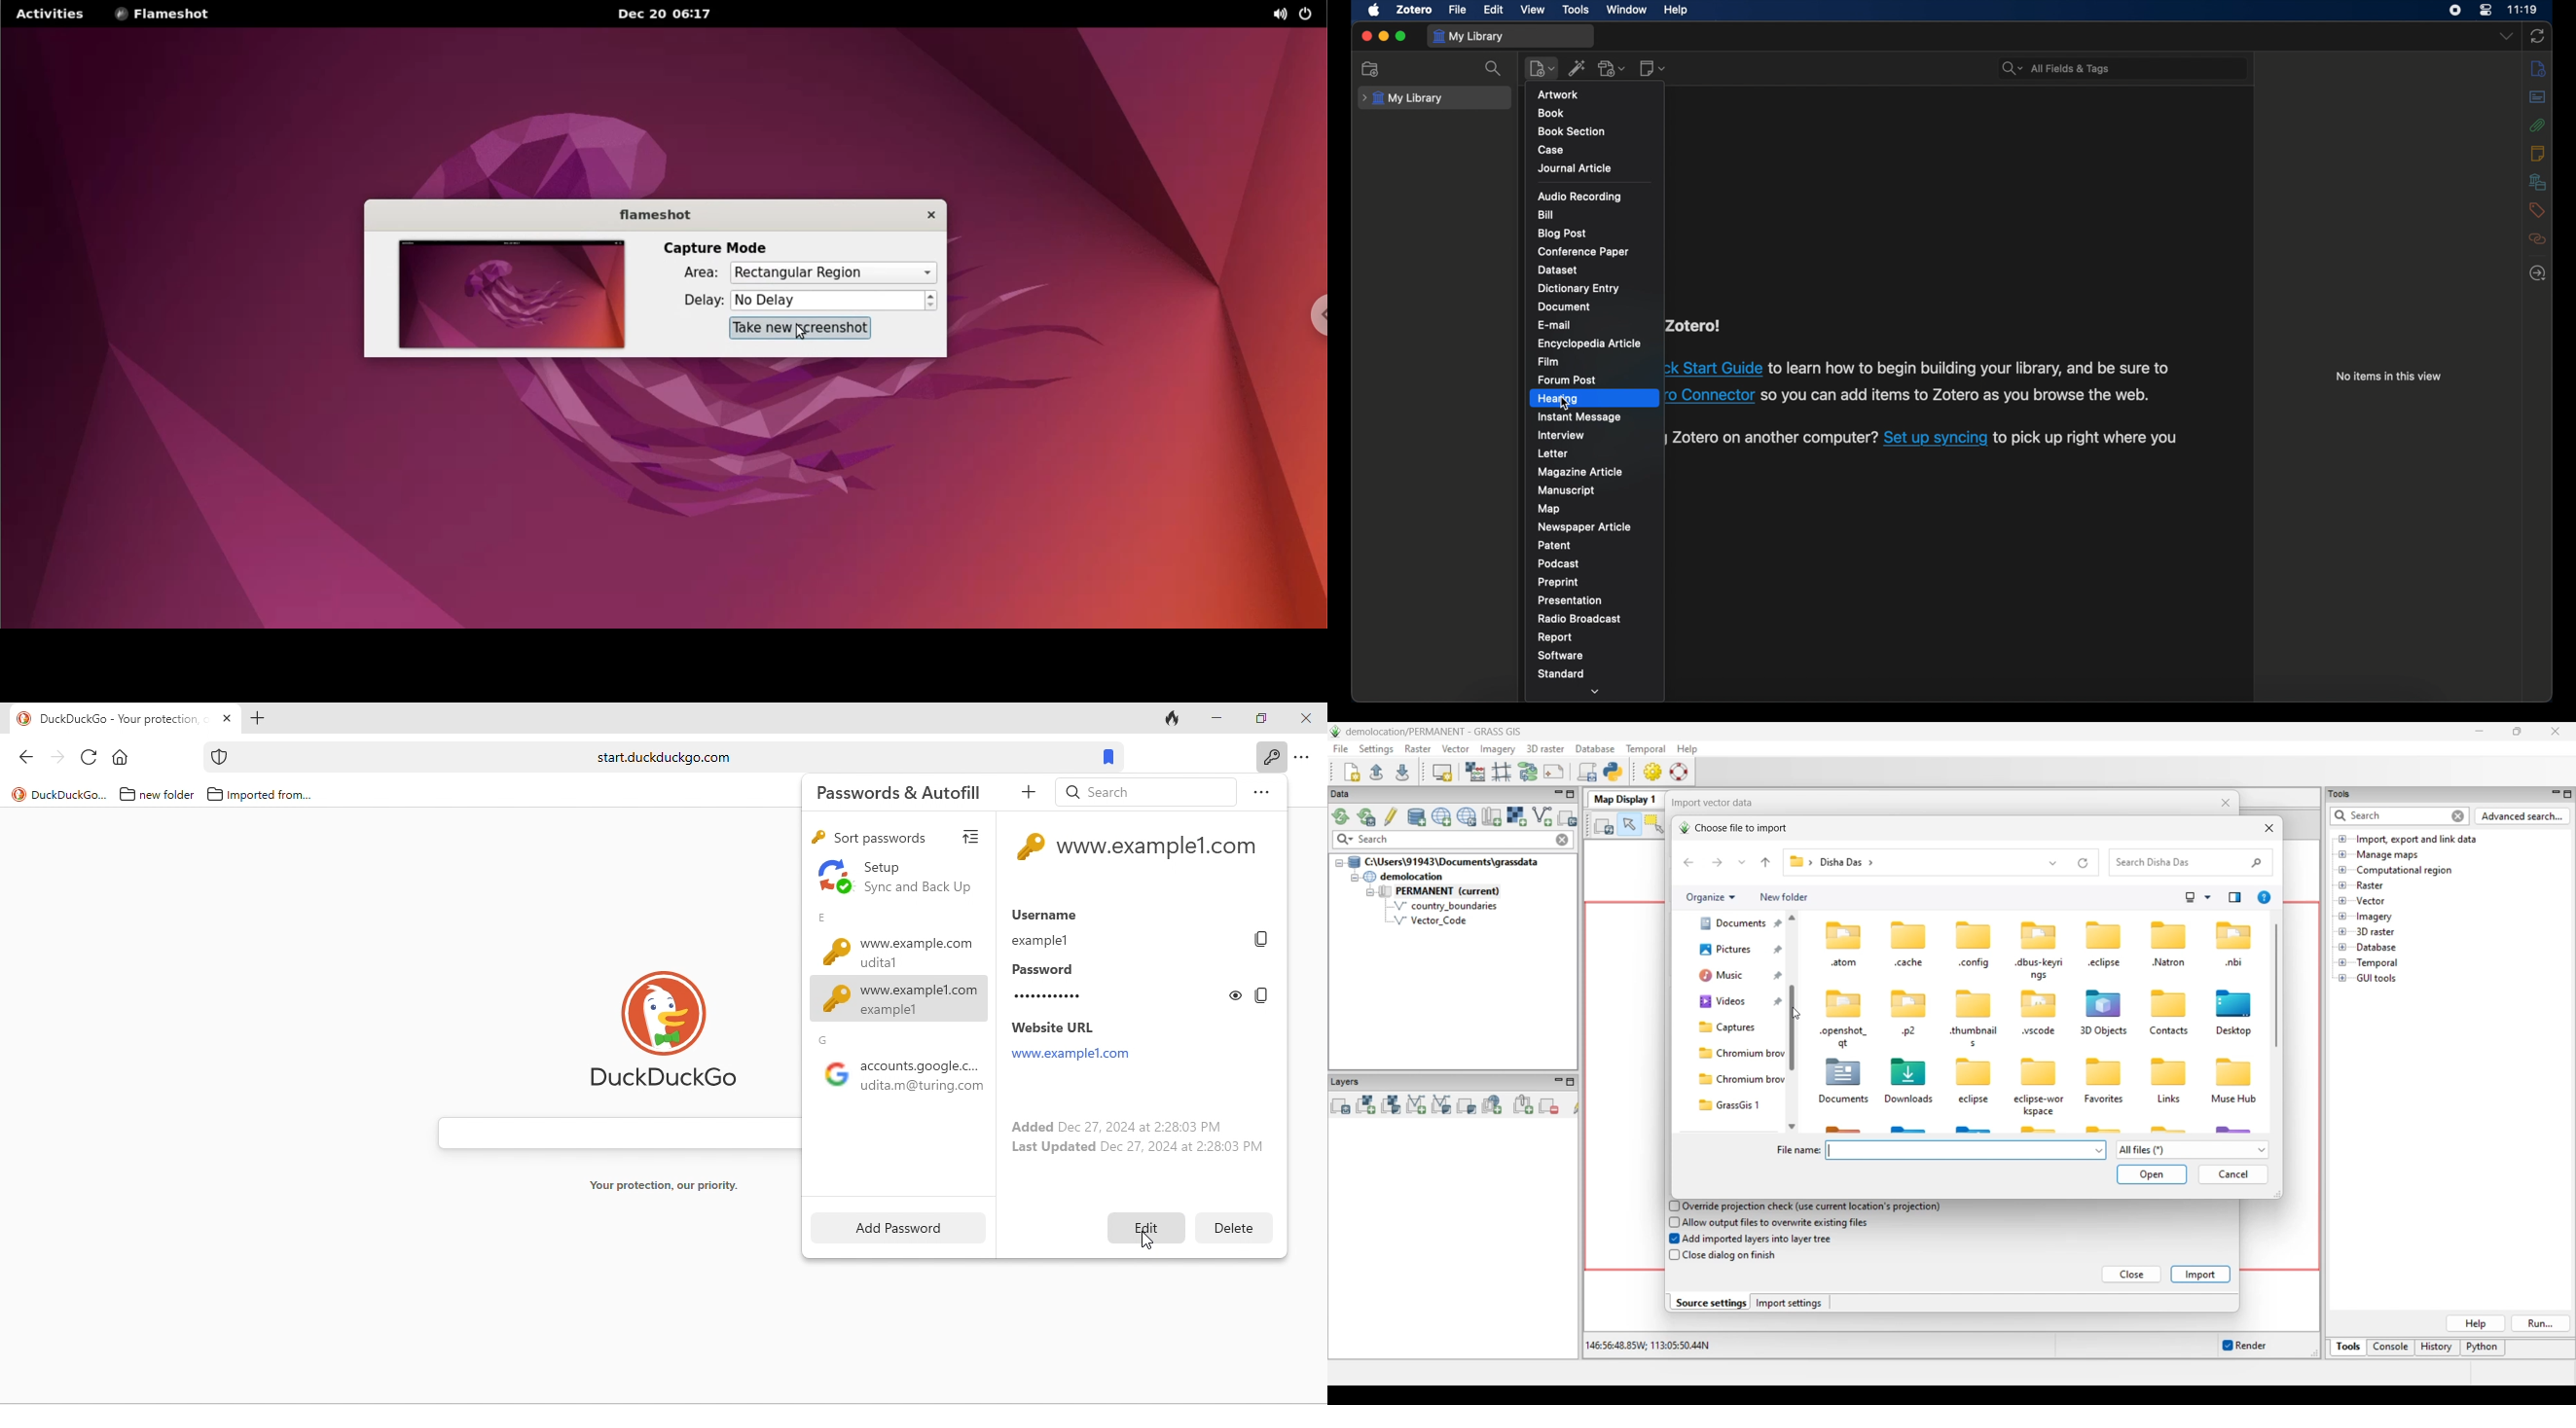 This screenshot has width=2576, height=1428. Describe the element at coordinates (1562, 673) in the screenshot. I see `standard` at that location.